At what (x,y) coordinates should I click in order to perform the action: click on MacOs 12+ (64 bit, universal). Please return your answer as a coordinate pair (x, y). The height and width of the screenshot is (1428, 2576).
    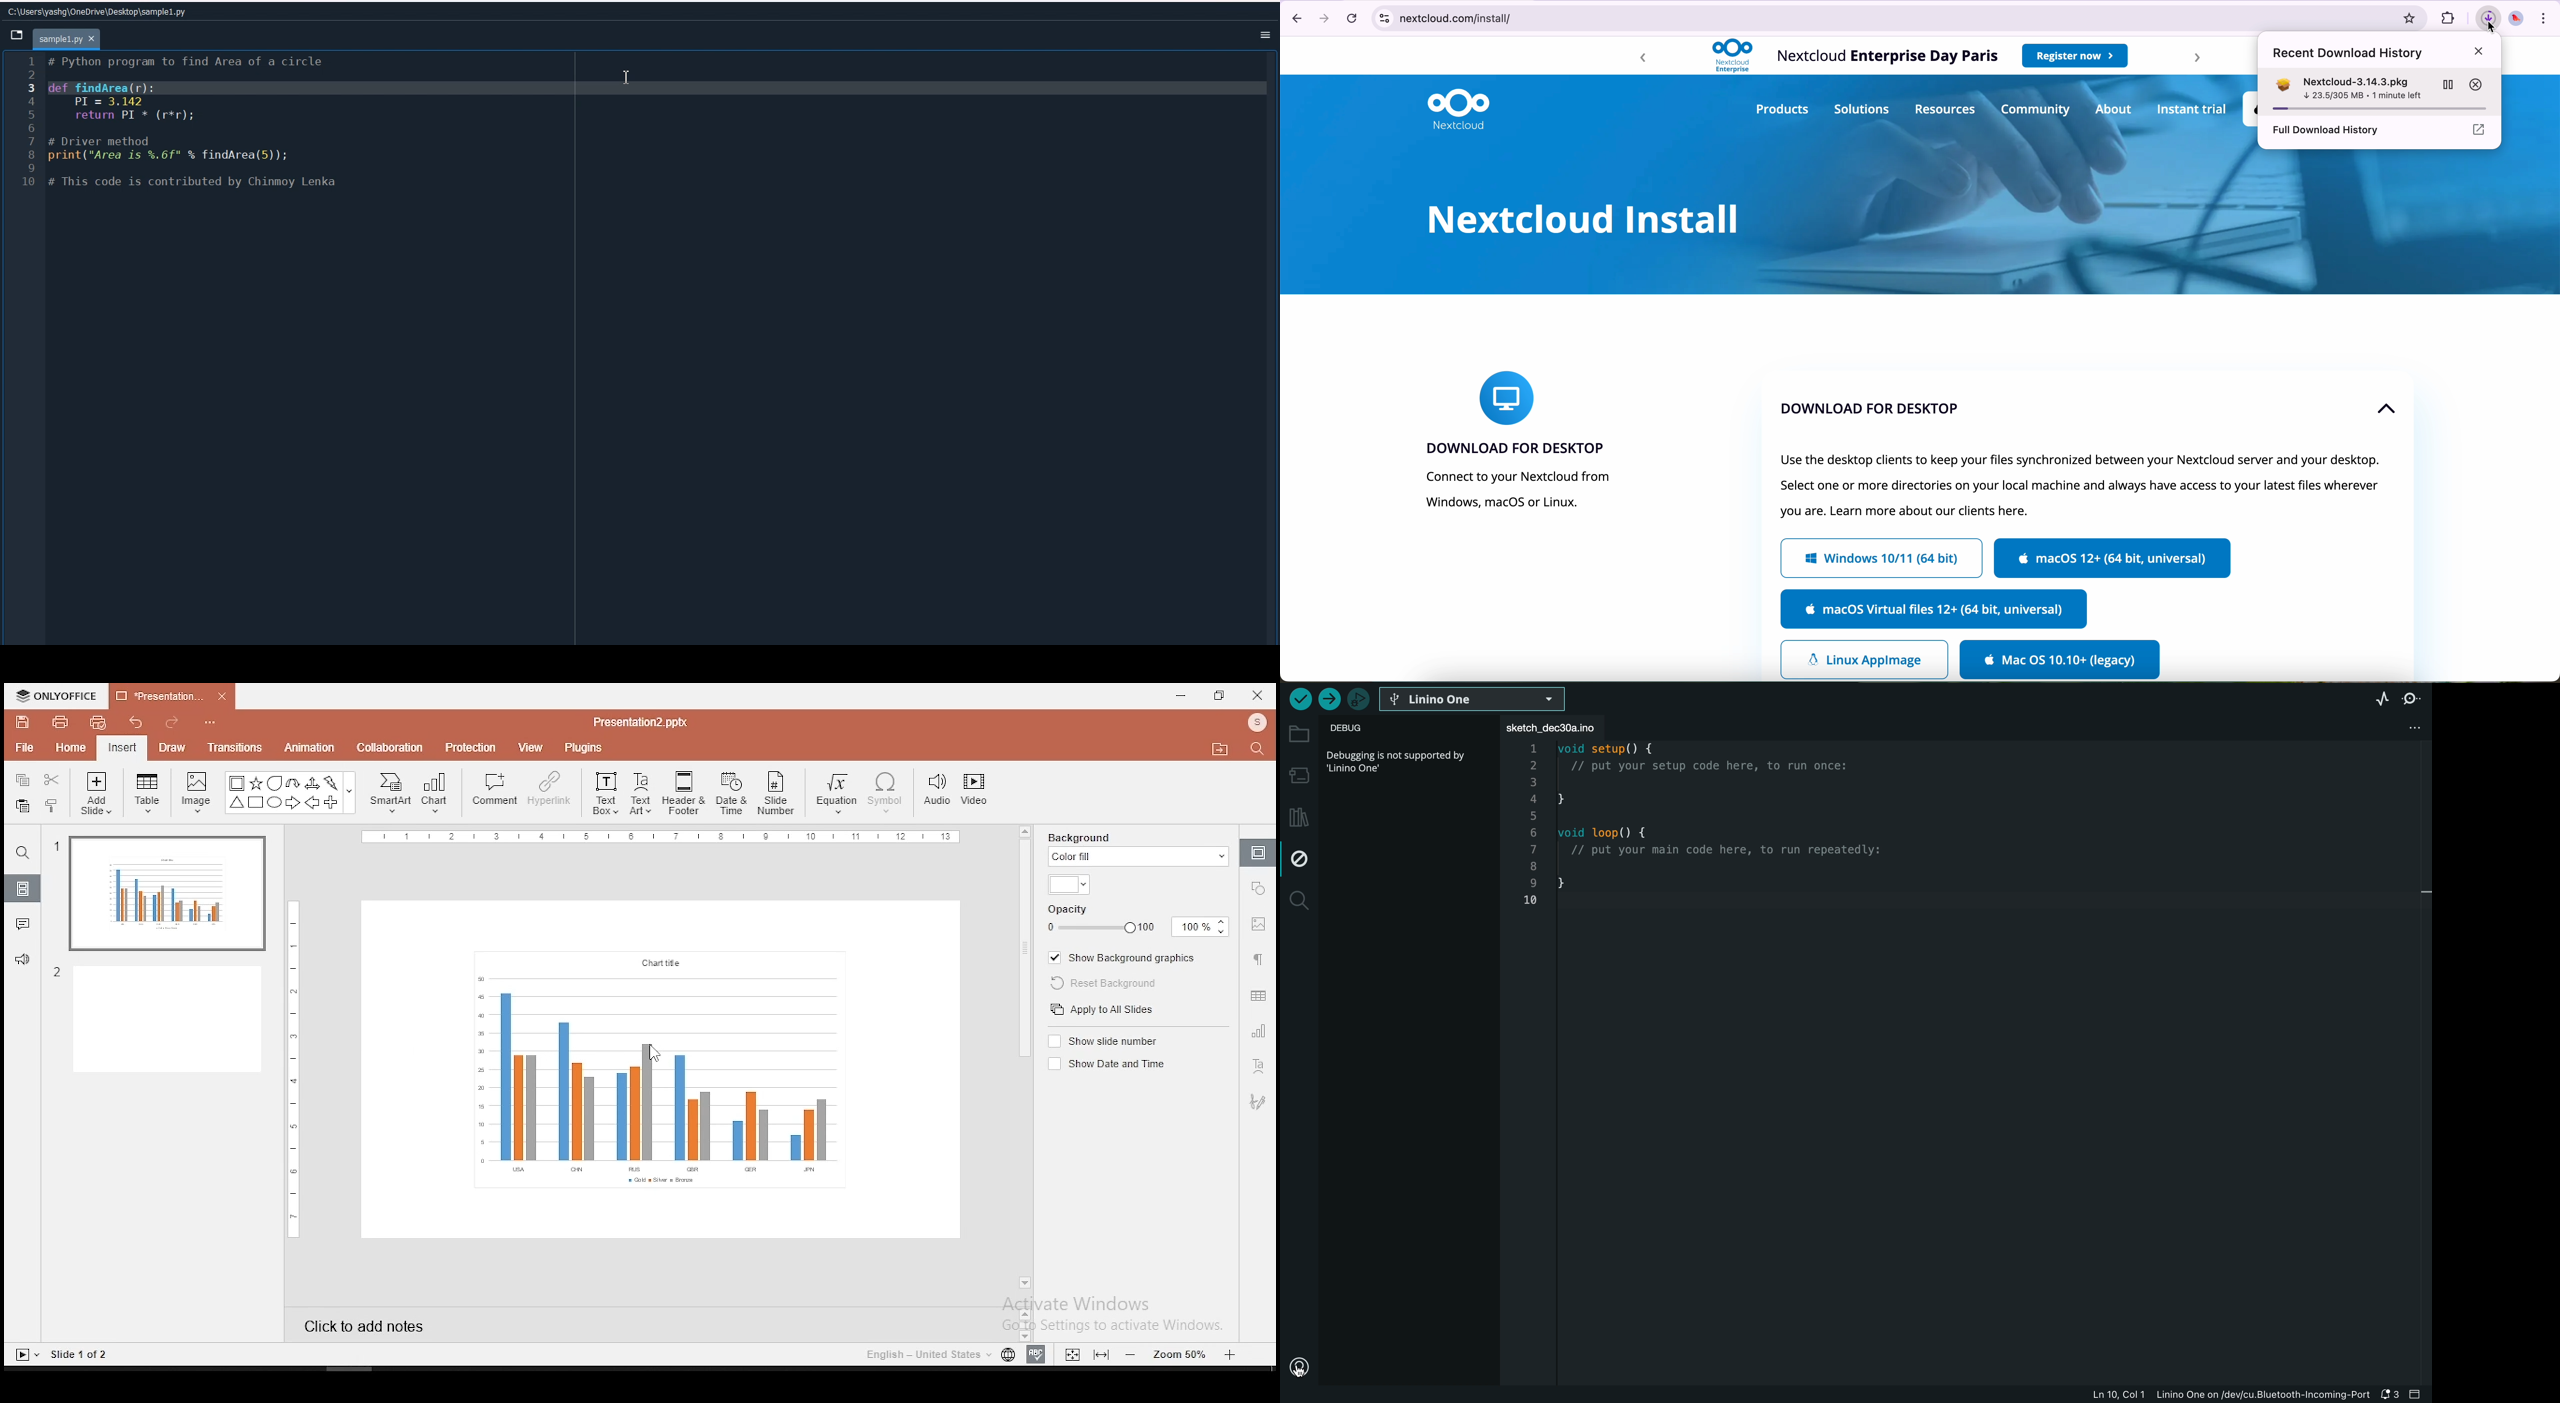
    Looking at the image, I should click on (2114, 558).